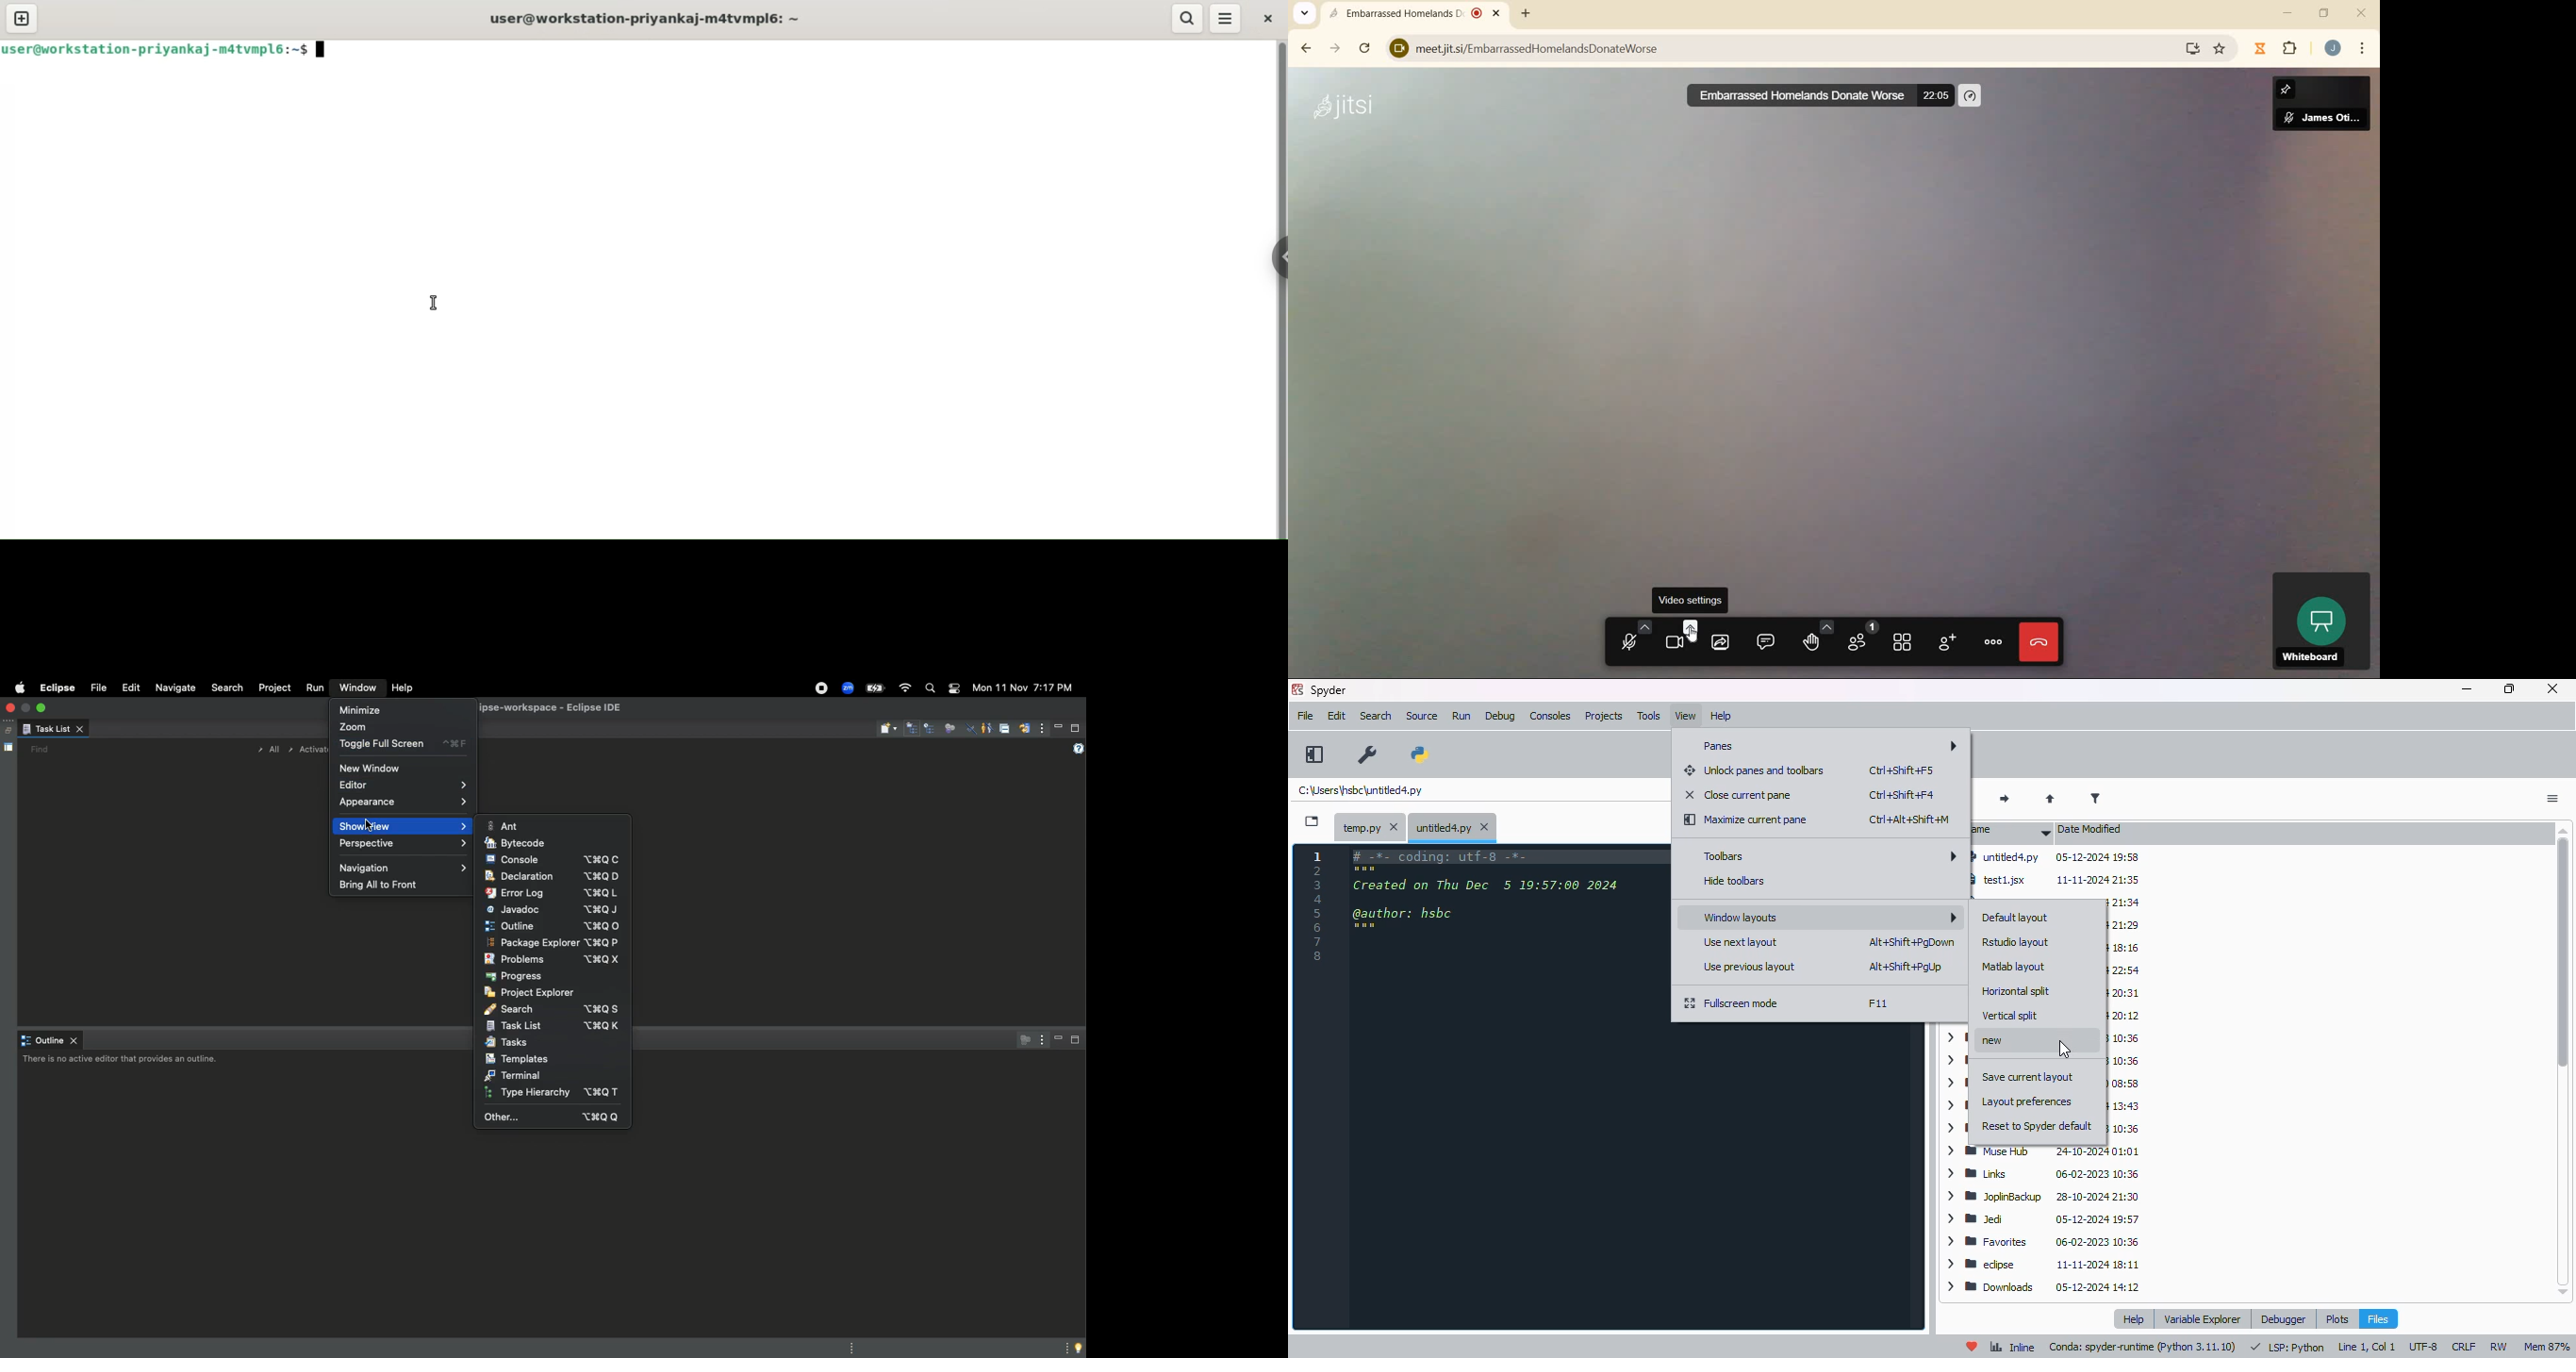 The width and height of the screenshot is (2576, 1372). I want to click on use previous layout, so click(1753, 967).